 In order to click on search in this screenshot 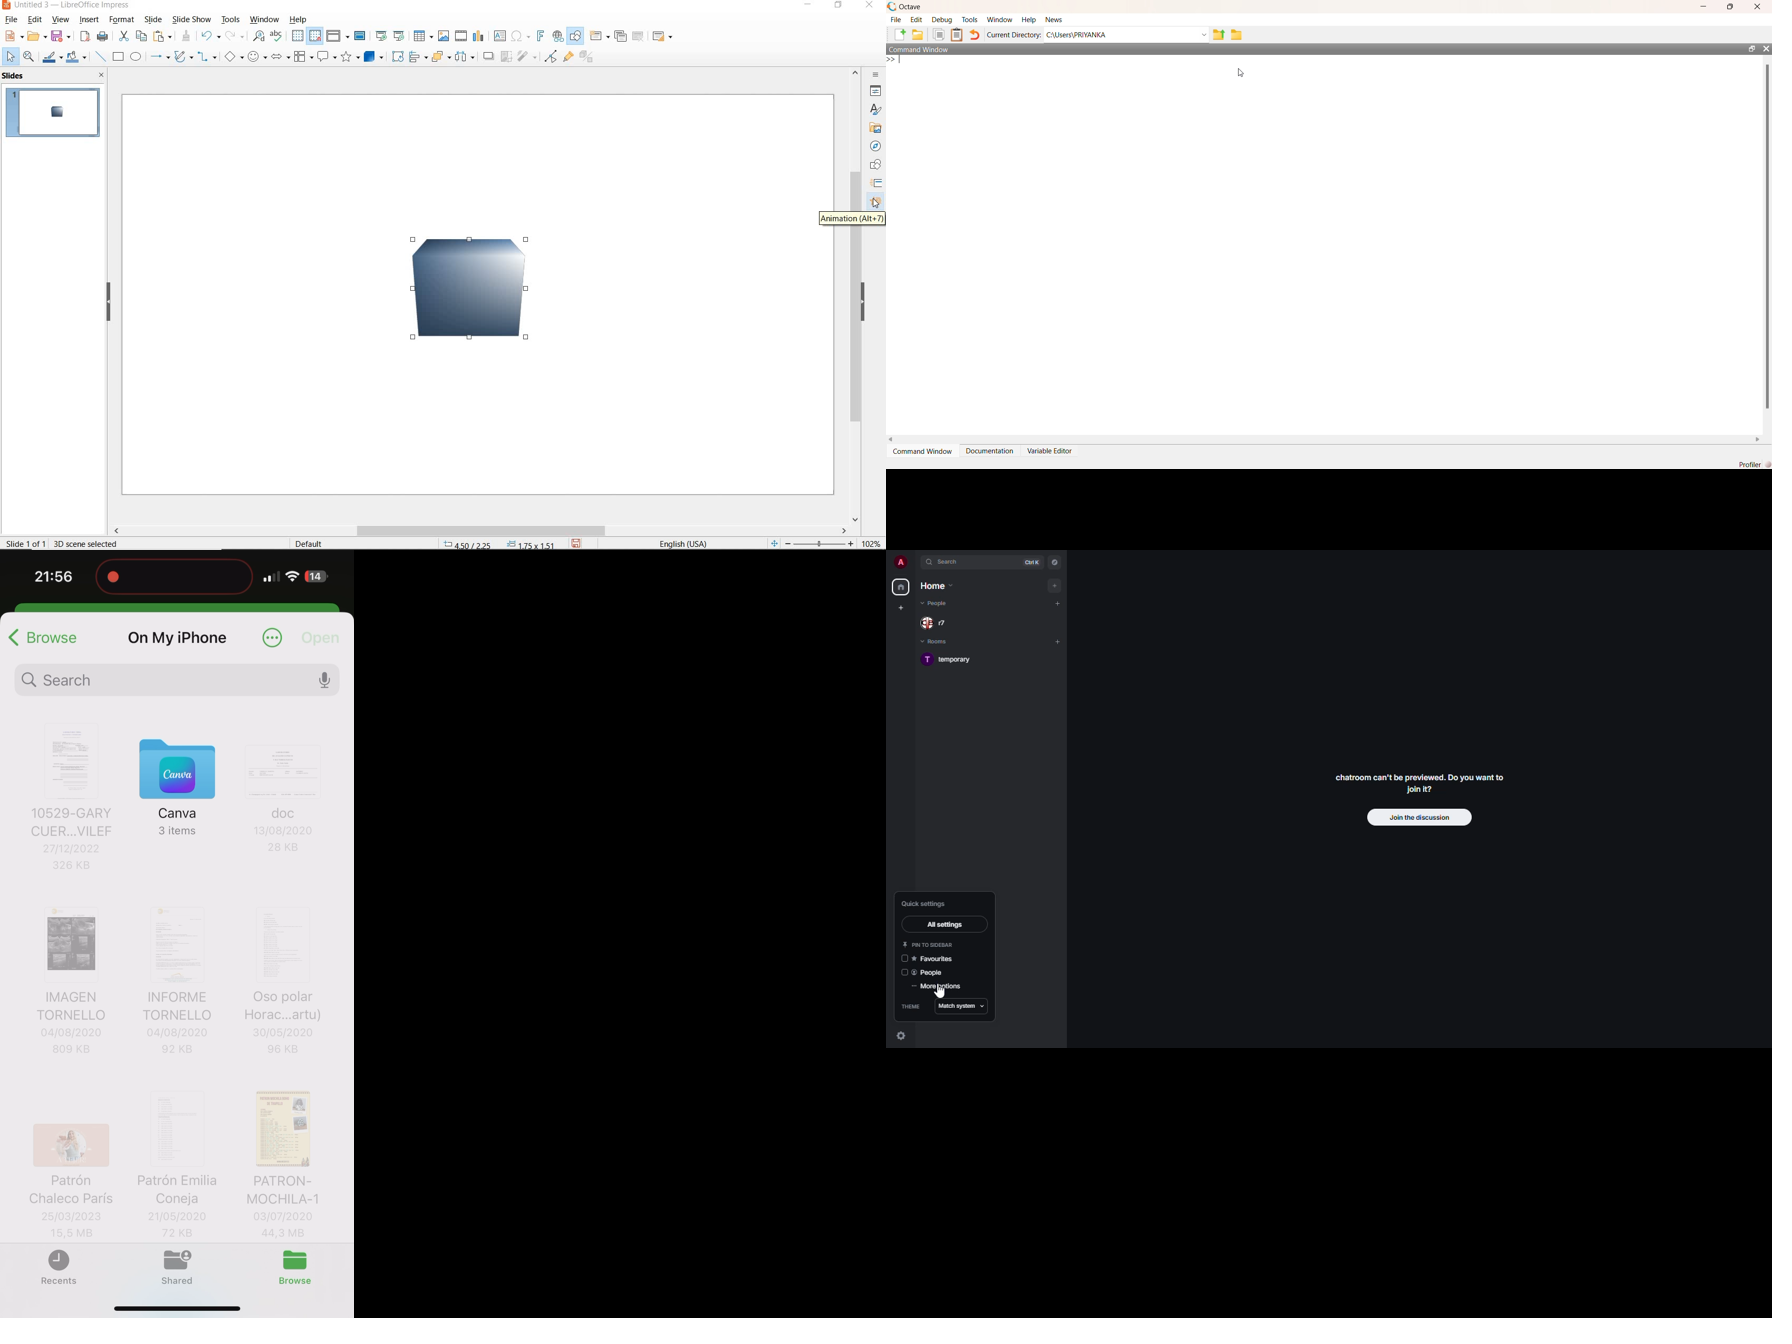, I will do `click(950, 562)`.